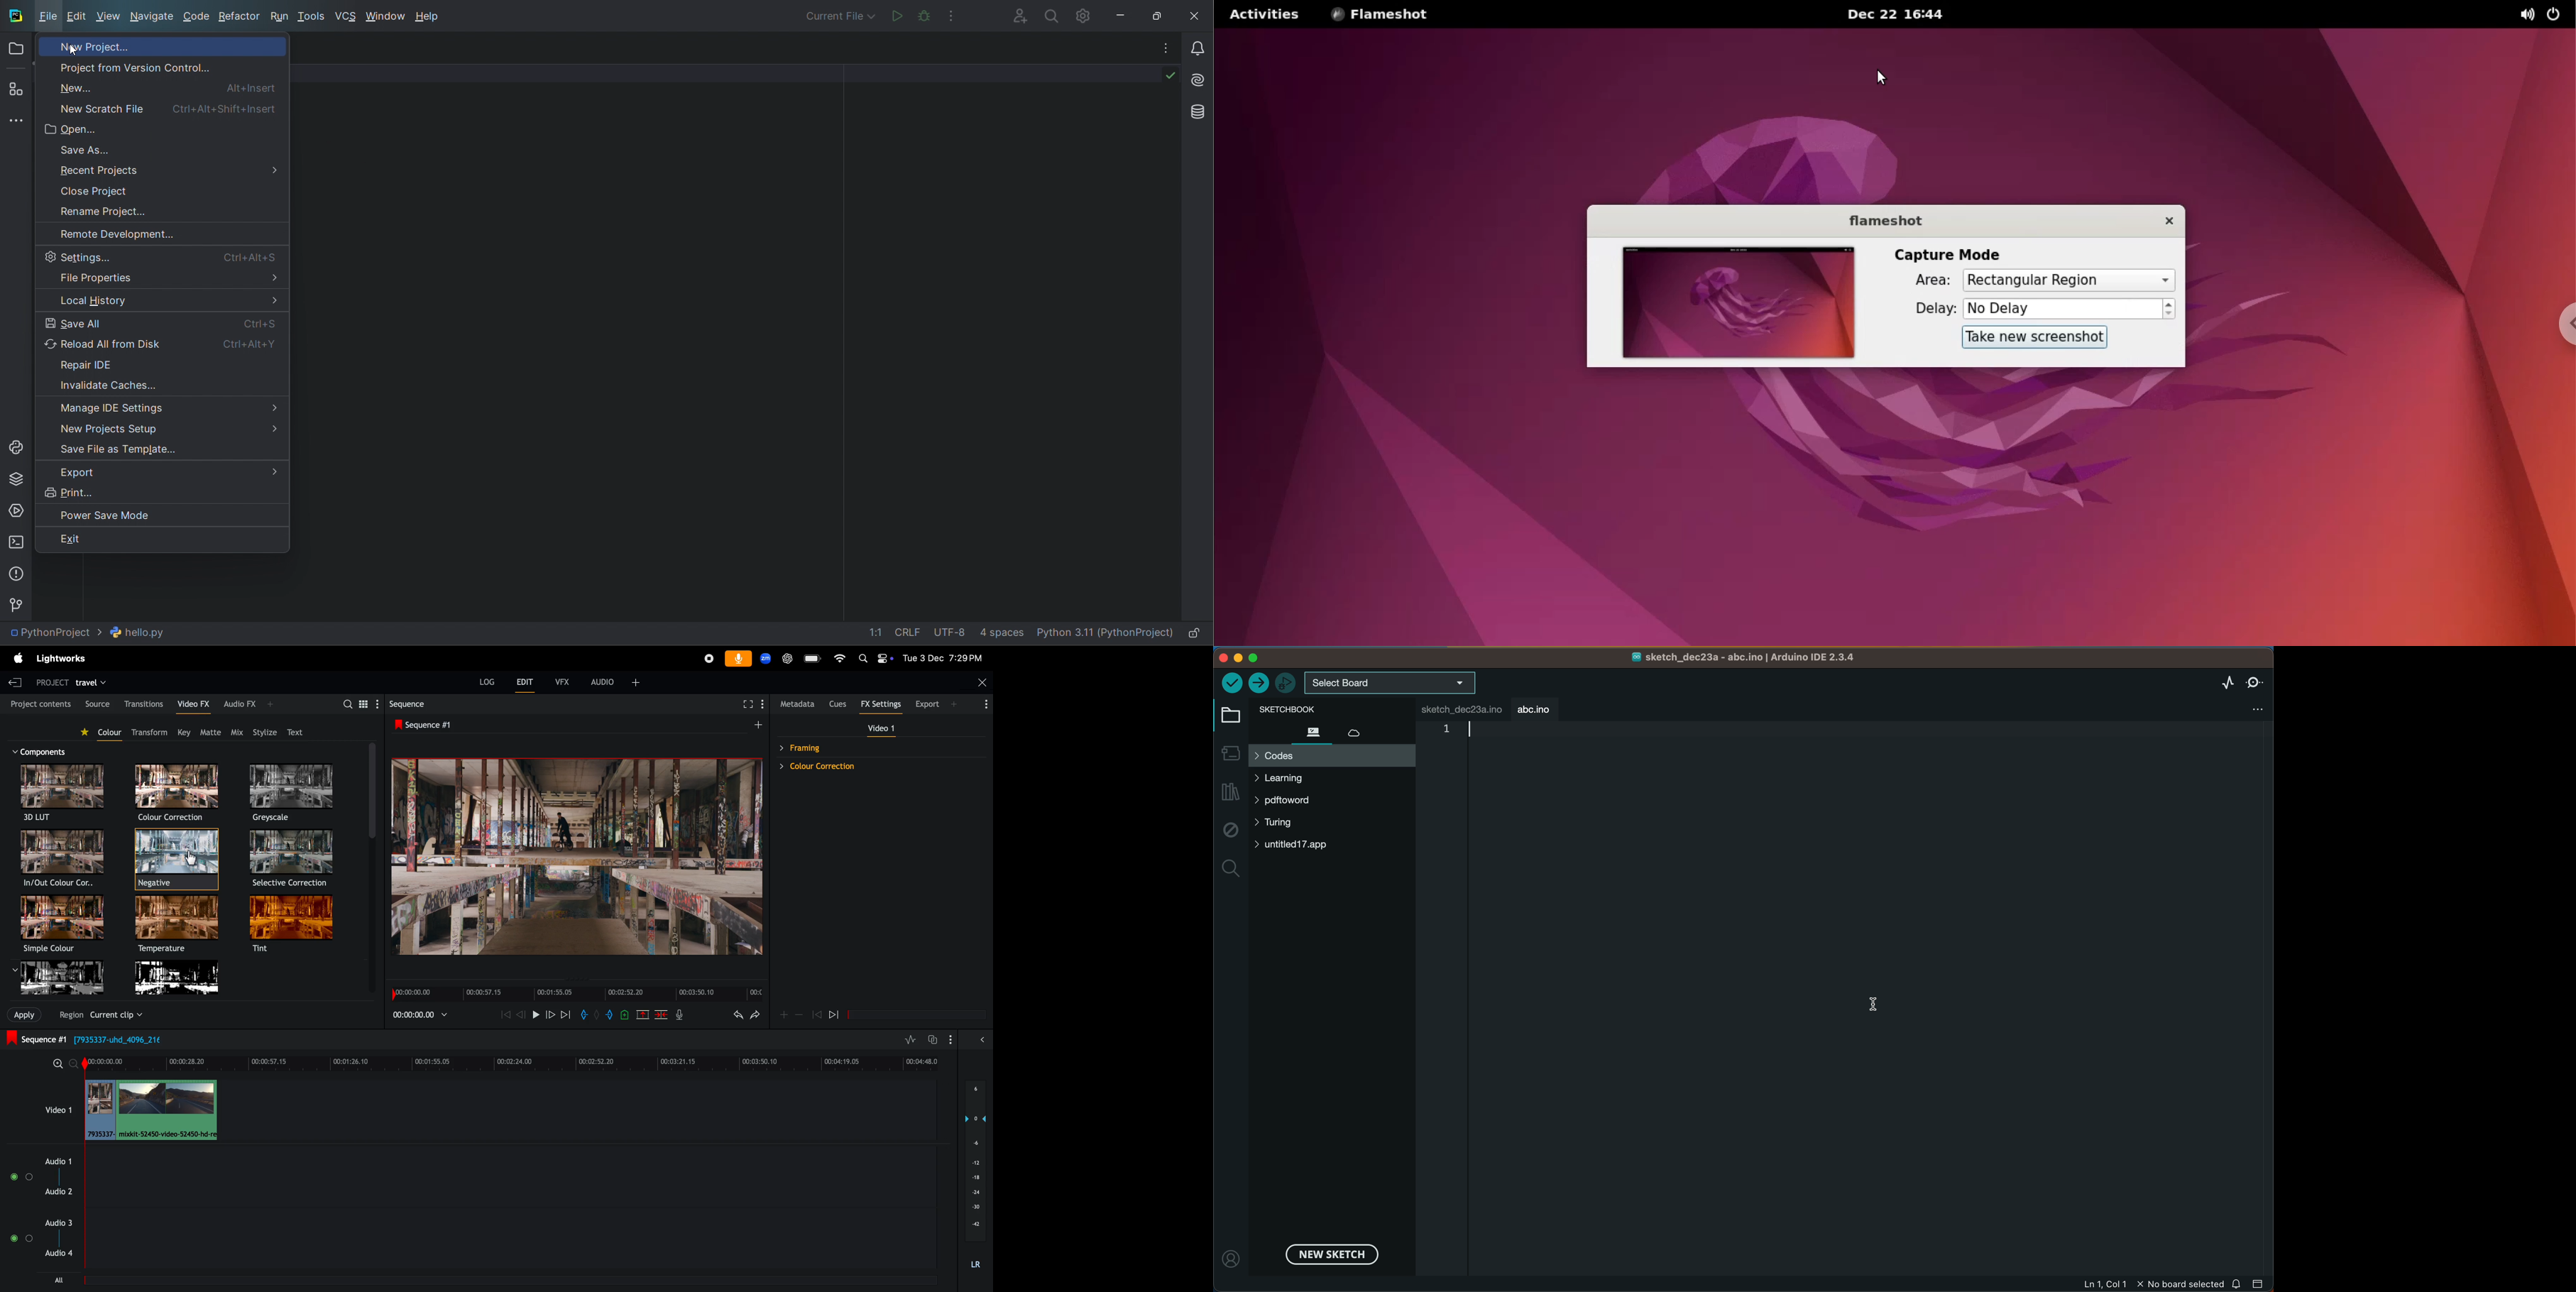  I want to click on audio 3, so click(60, 1222).